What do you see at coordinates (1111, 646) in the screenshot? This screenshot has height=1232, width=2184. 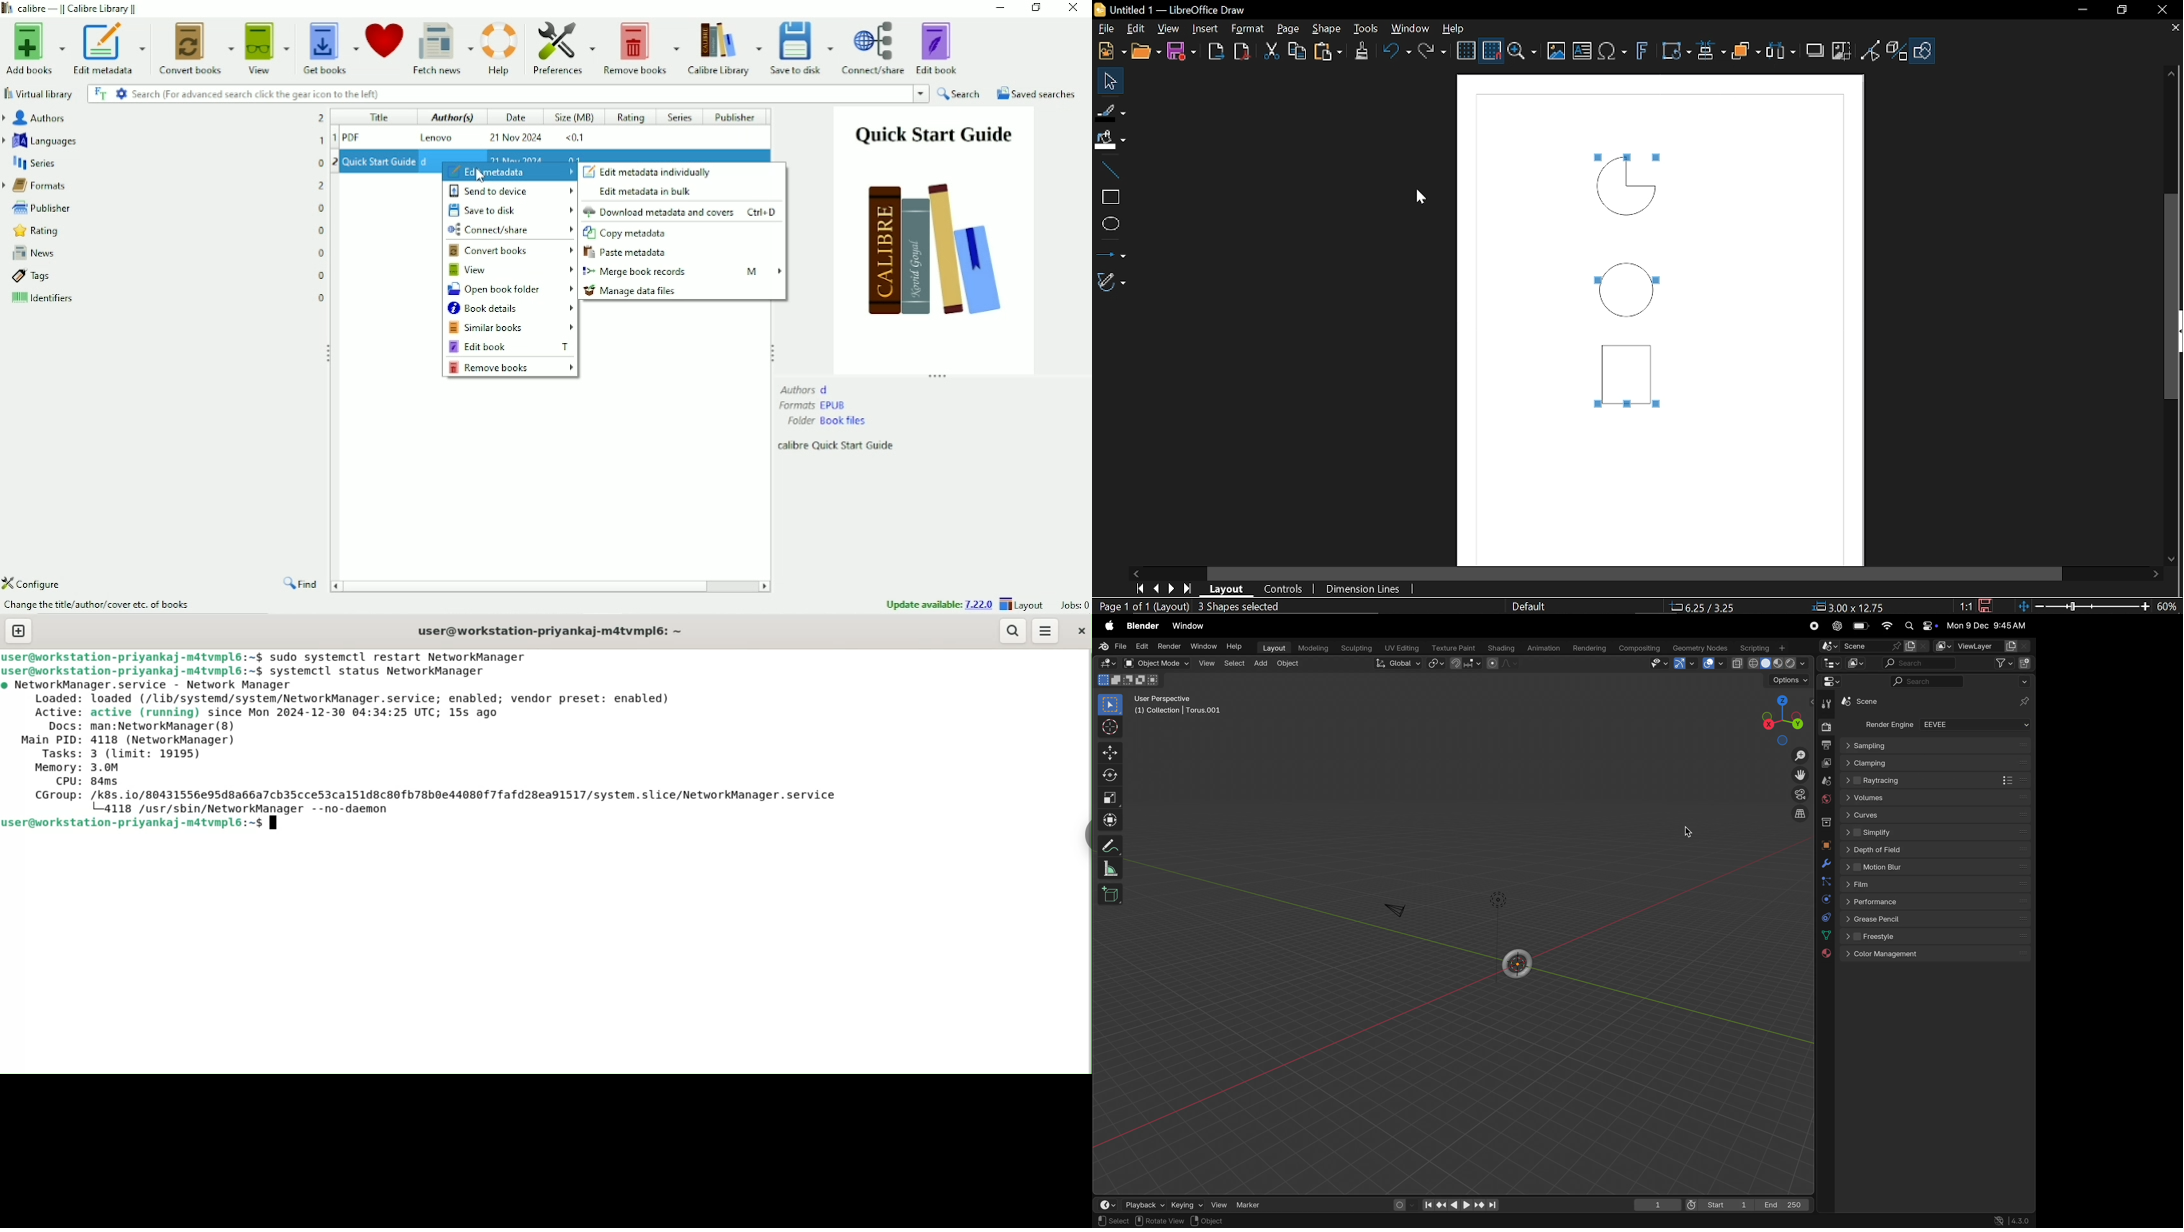 I see `File` at bounding box center [1111, 646].